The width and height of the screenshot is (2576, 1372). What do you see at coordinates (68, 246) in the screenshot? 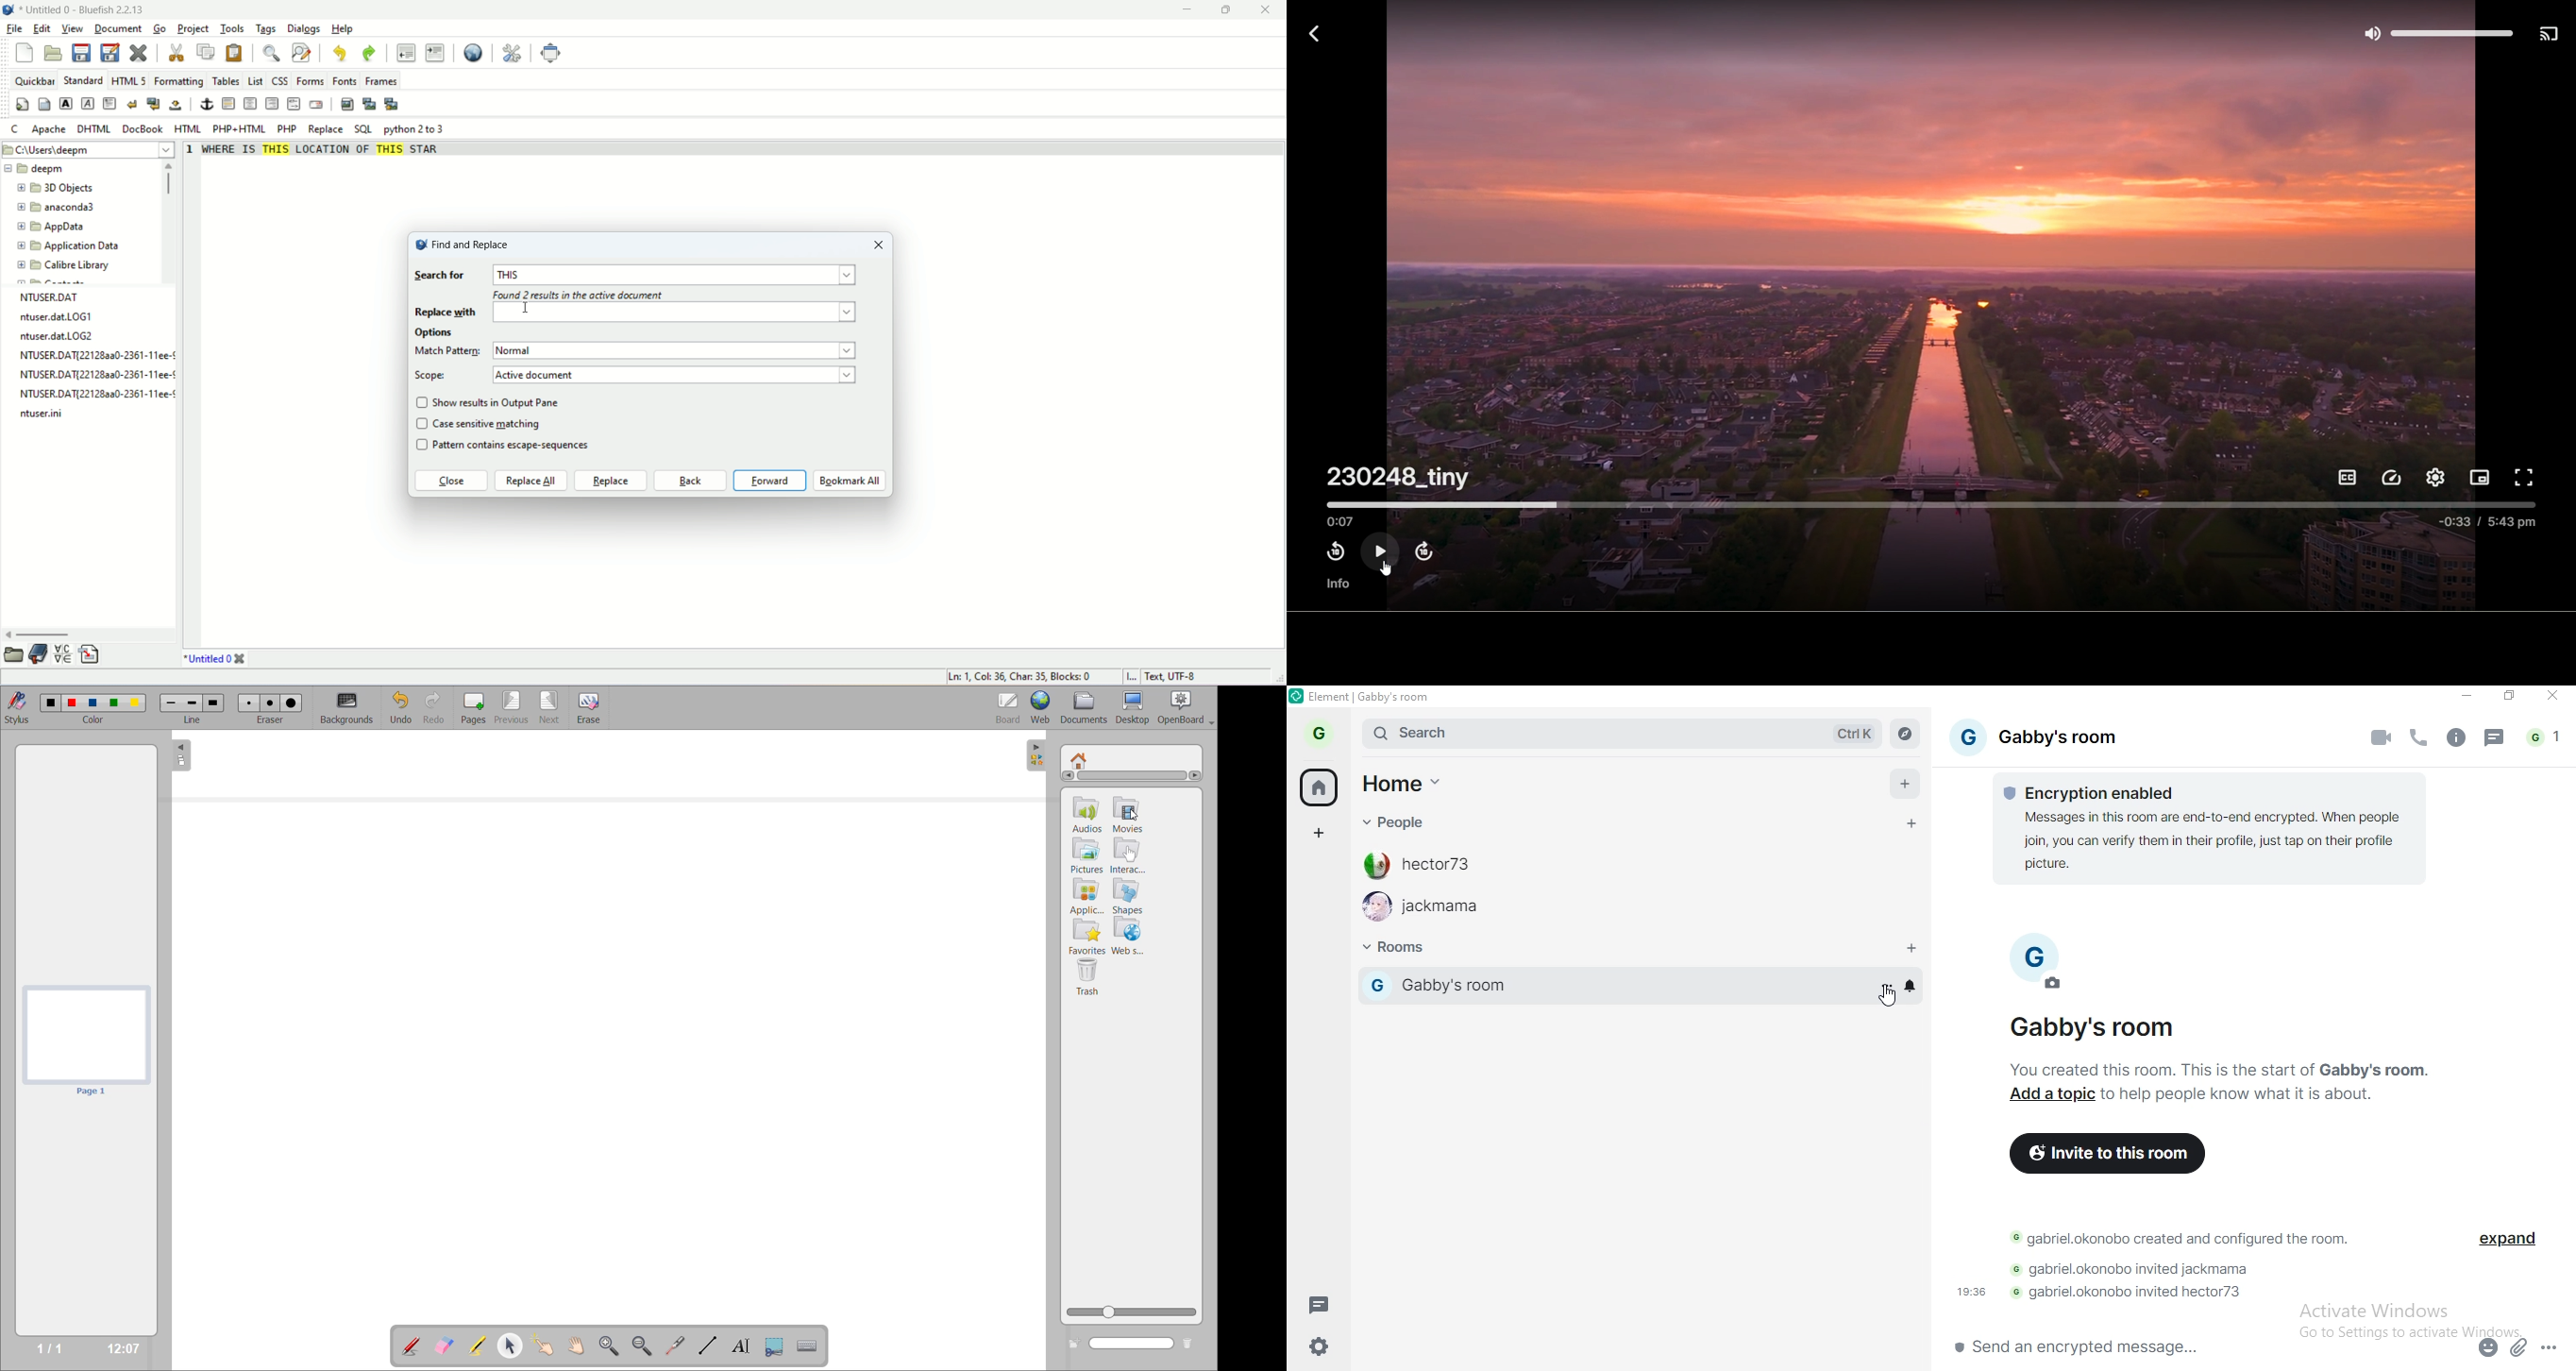
I see `Application Data` at bounding box center [68, 246].